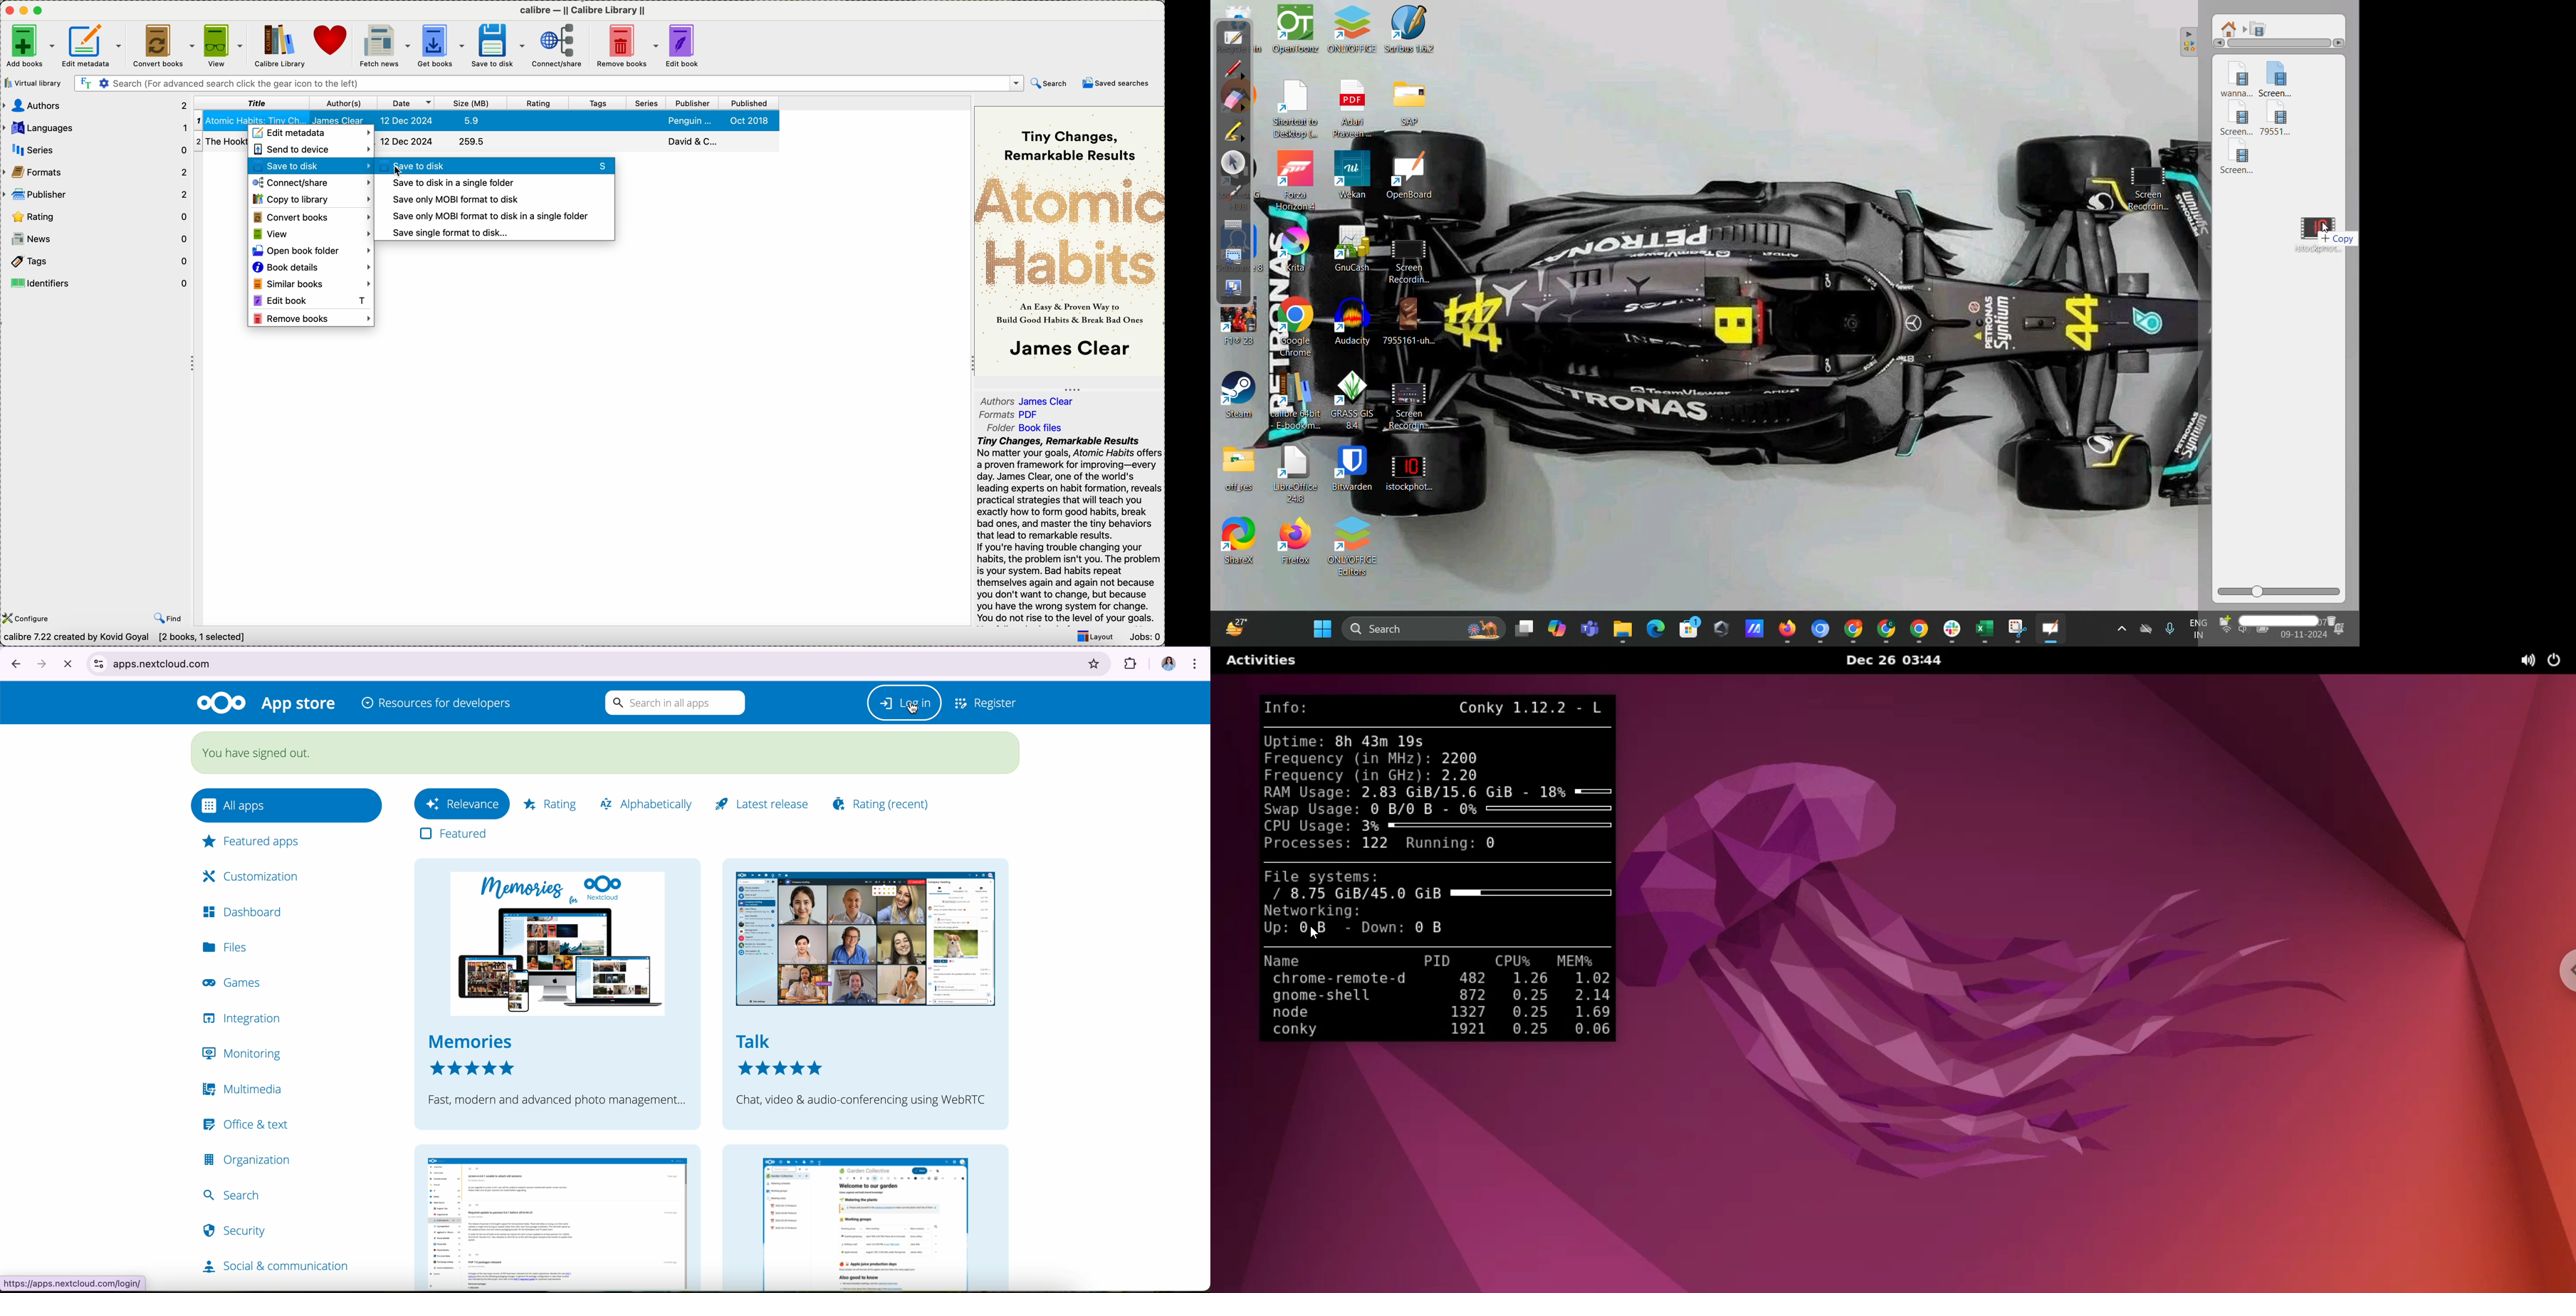  I want to click on openboard, so click(2054, 629).